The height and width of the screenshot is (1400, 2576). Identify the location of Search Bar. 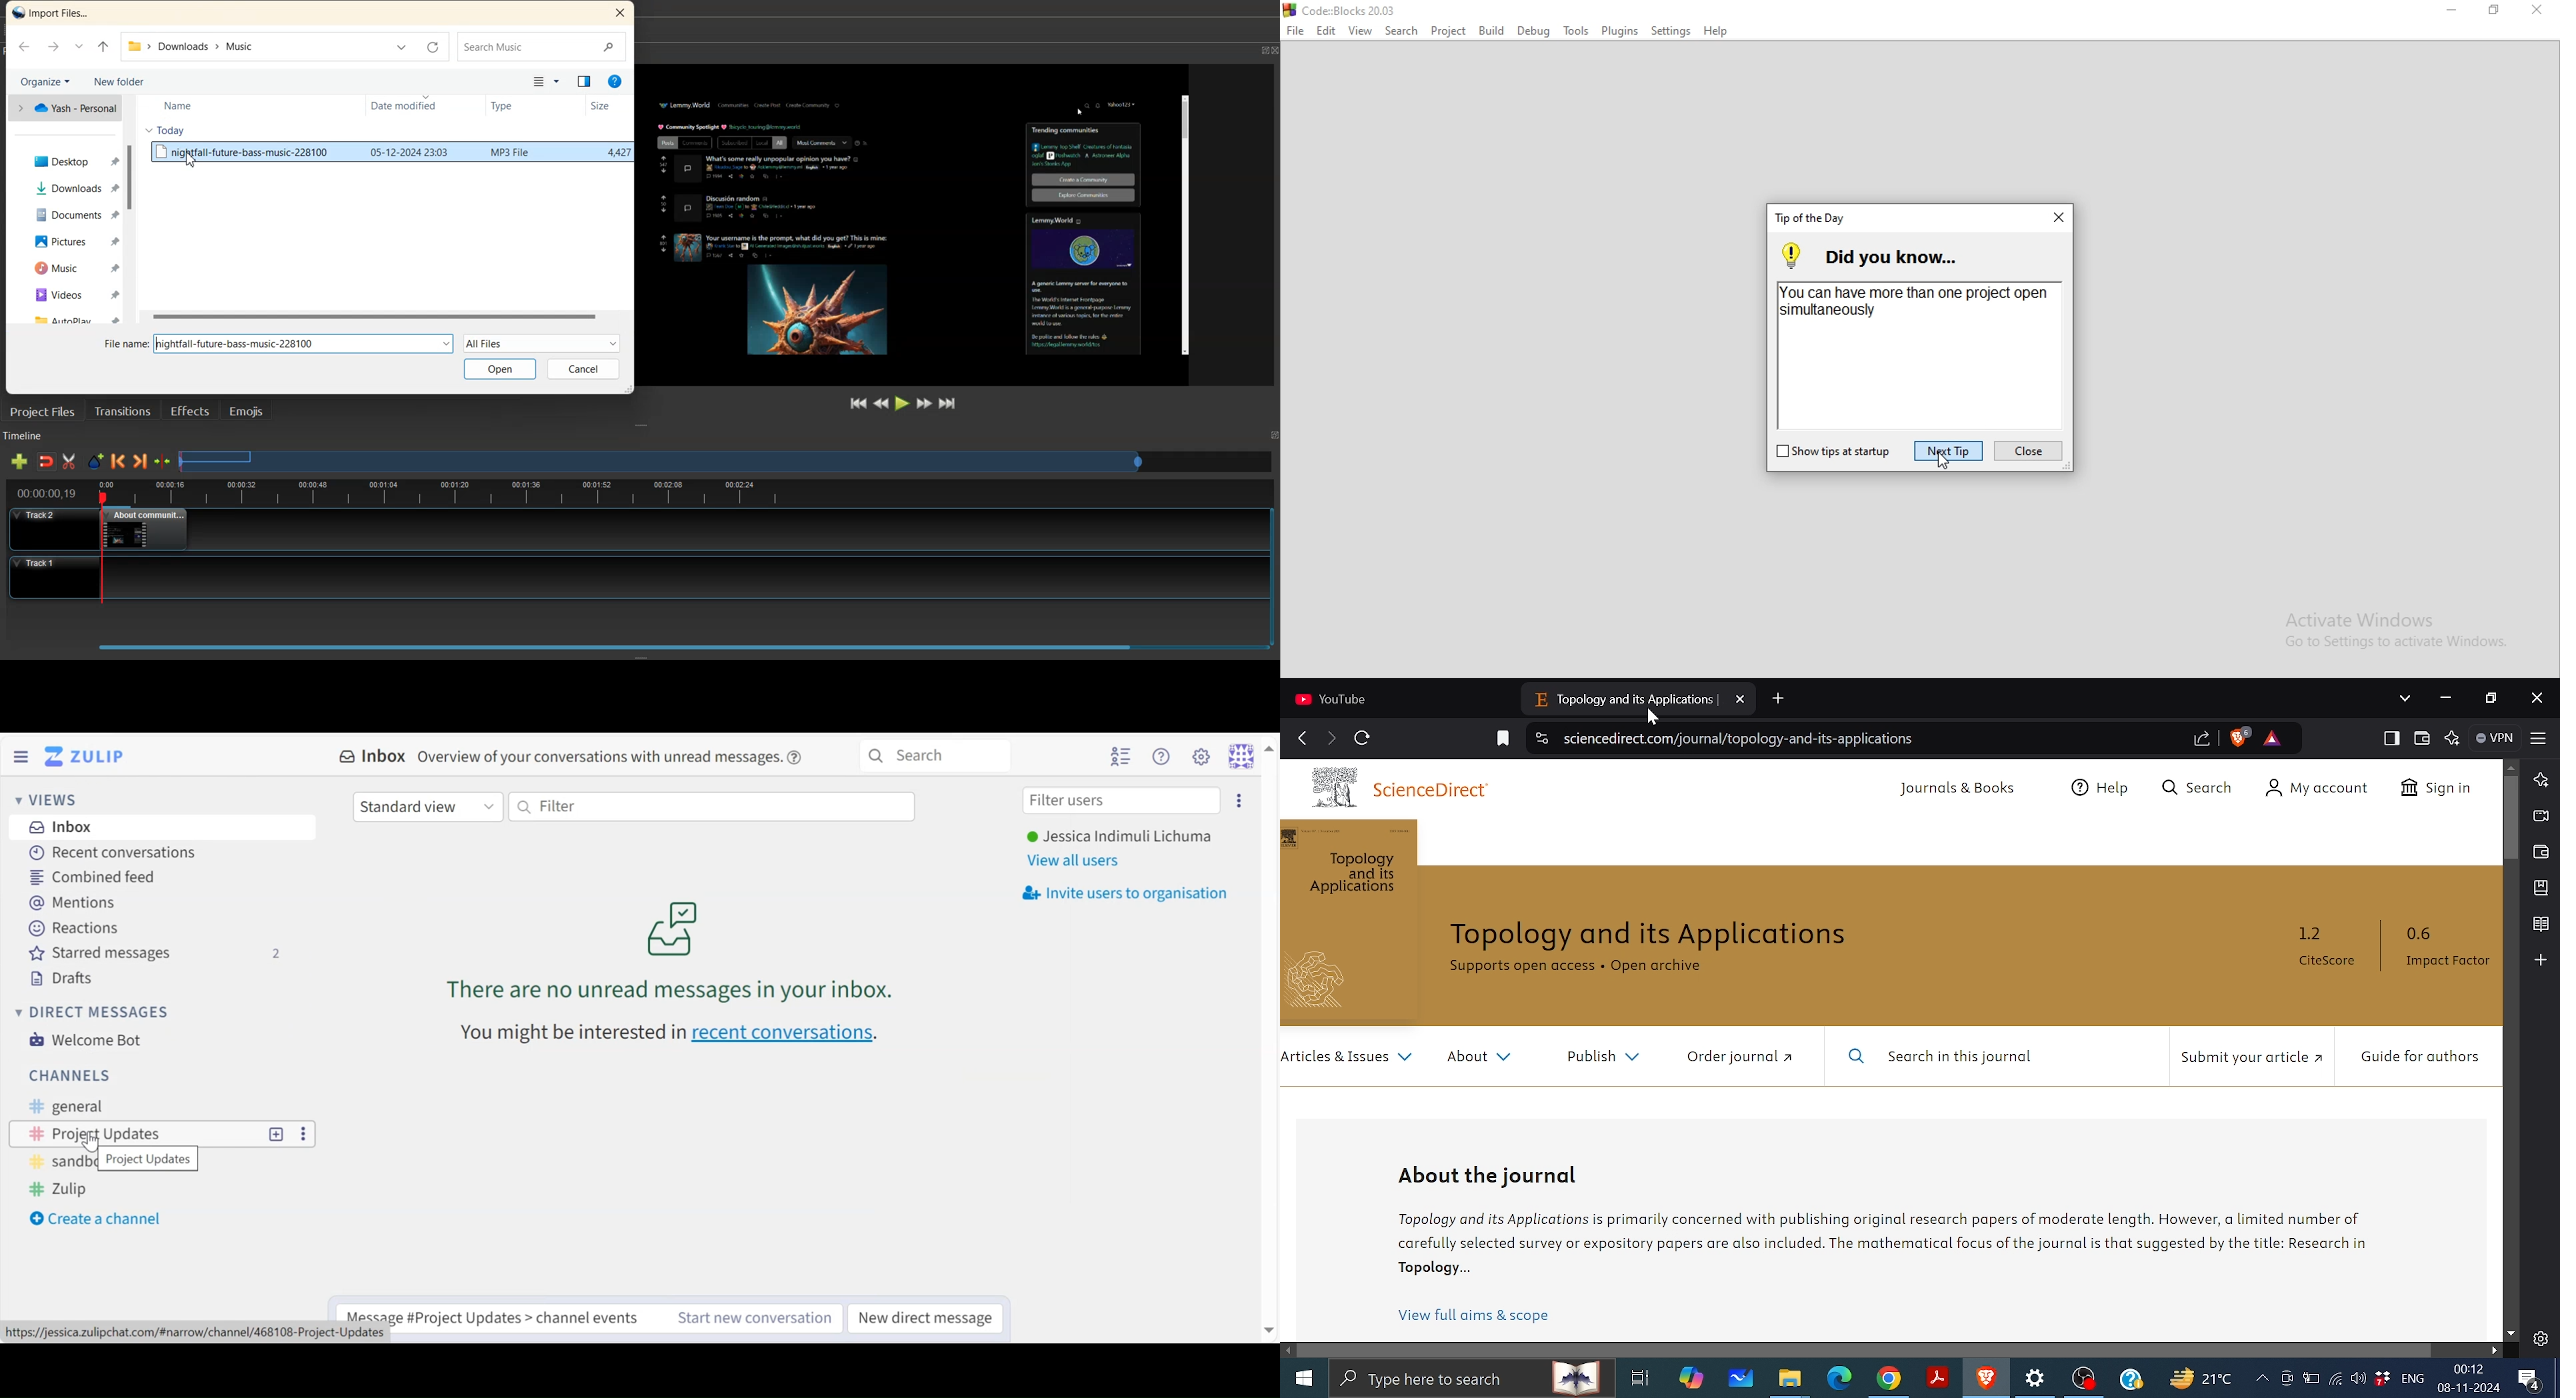
(543, 47).